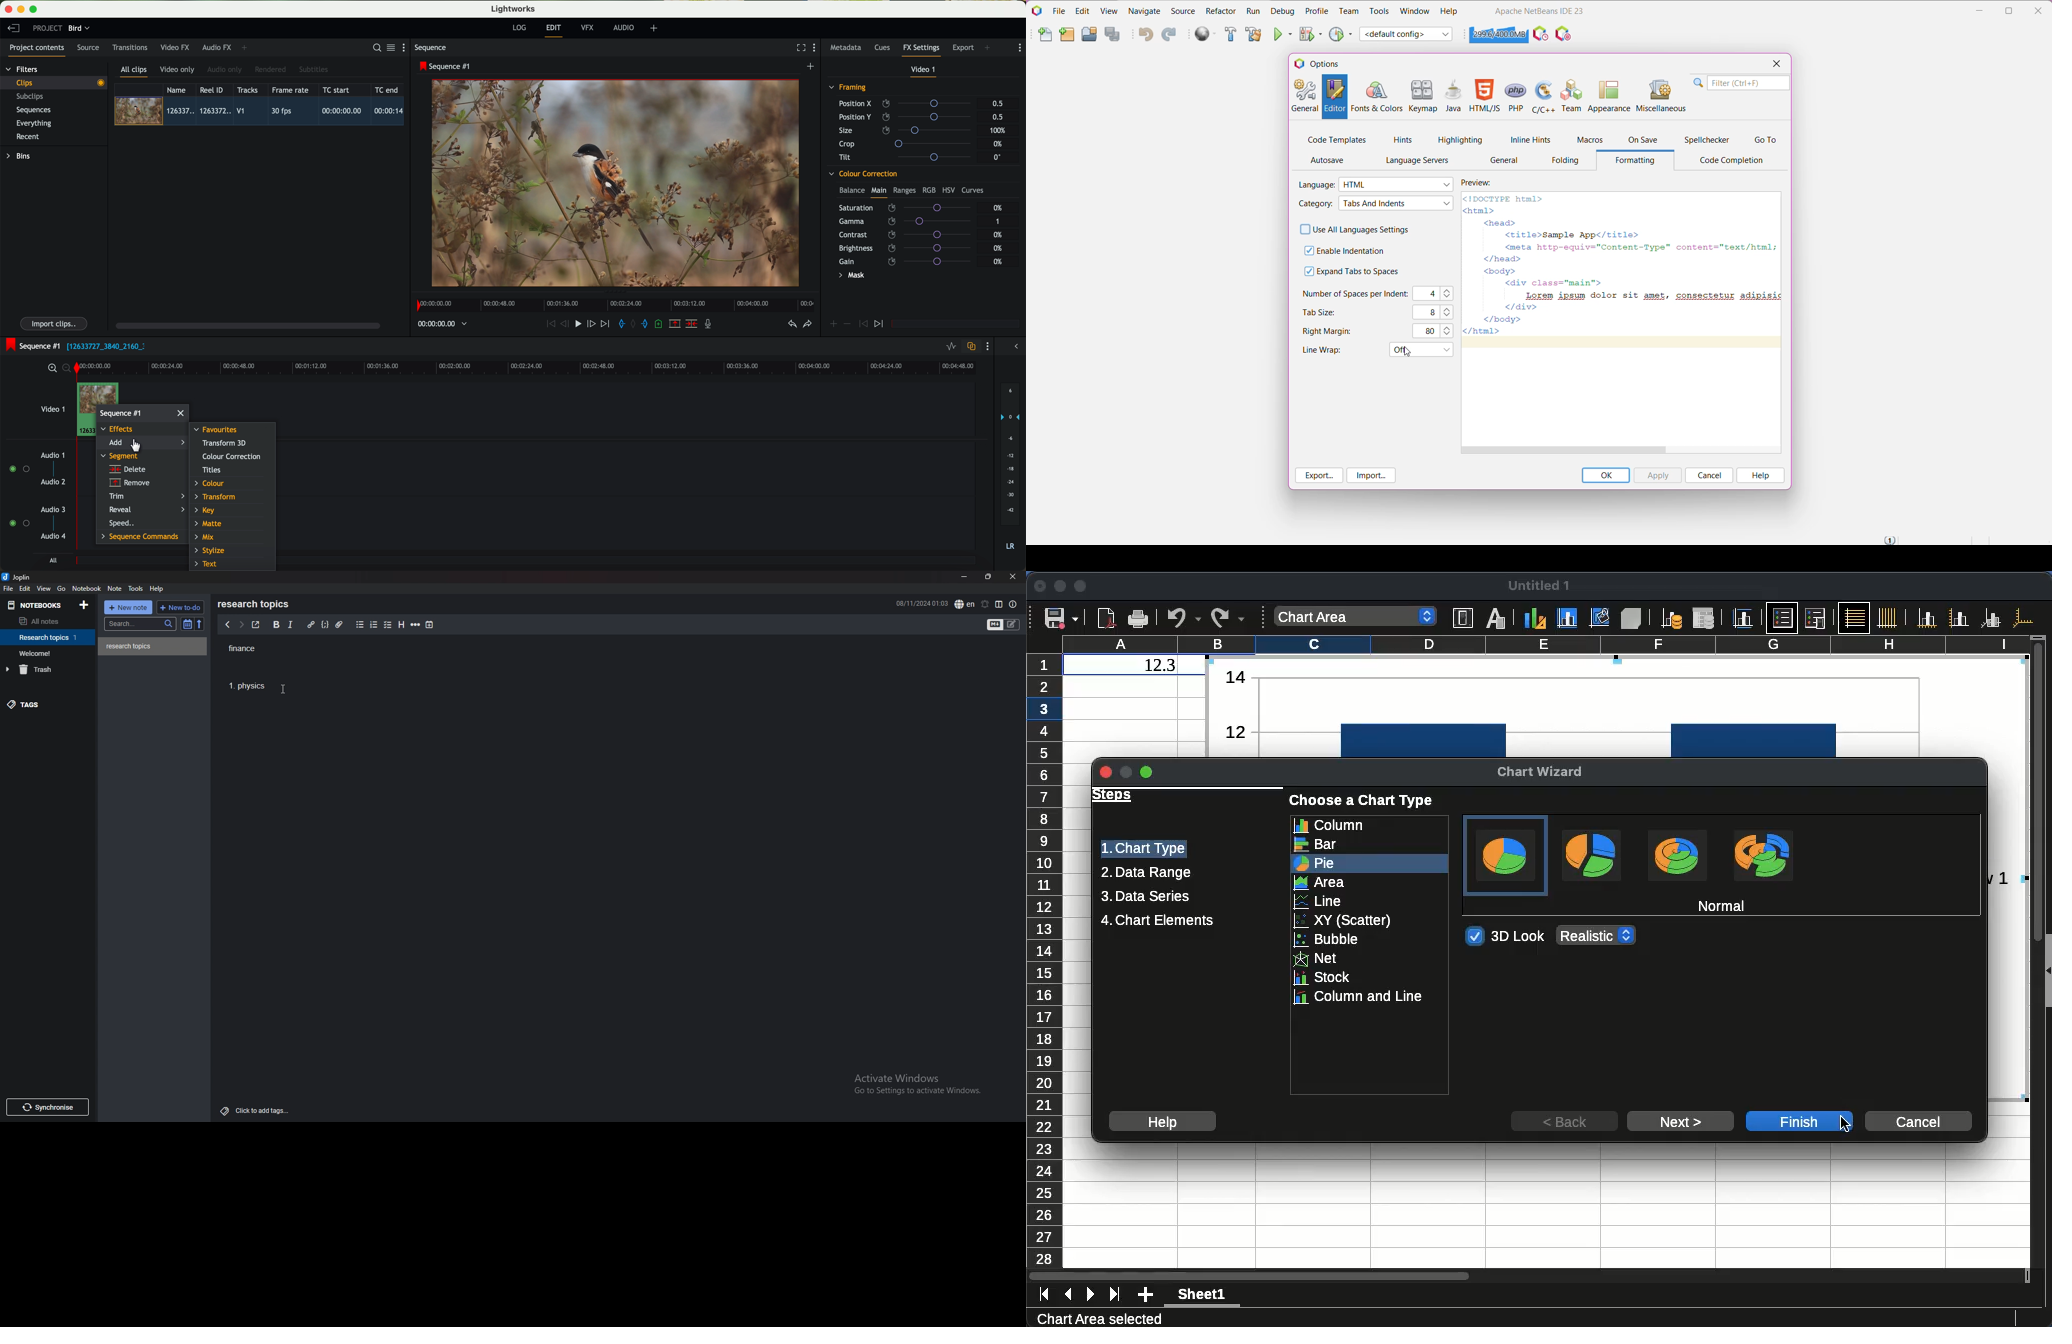  I want to click on help, so click(1162, 1121).